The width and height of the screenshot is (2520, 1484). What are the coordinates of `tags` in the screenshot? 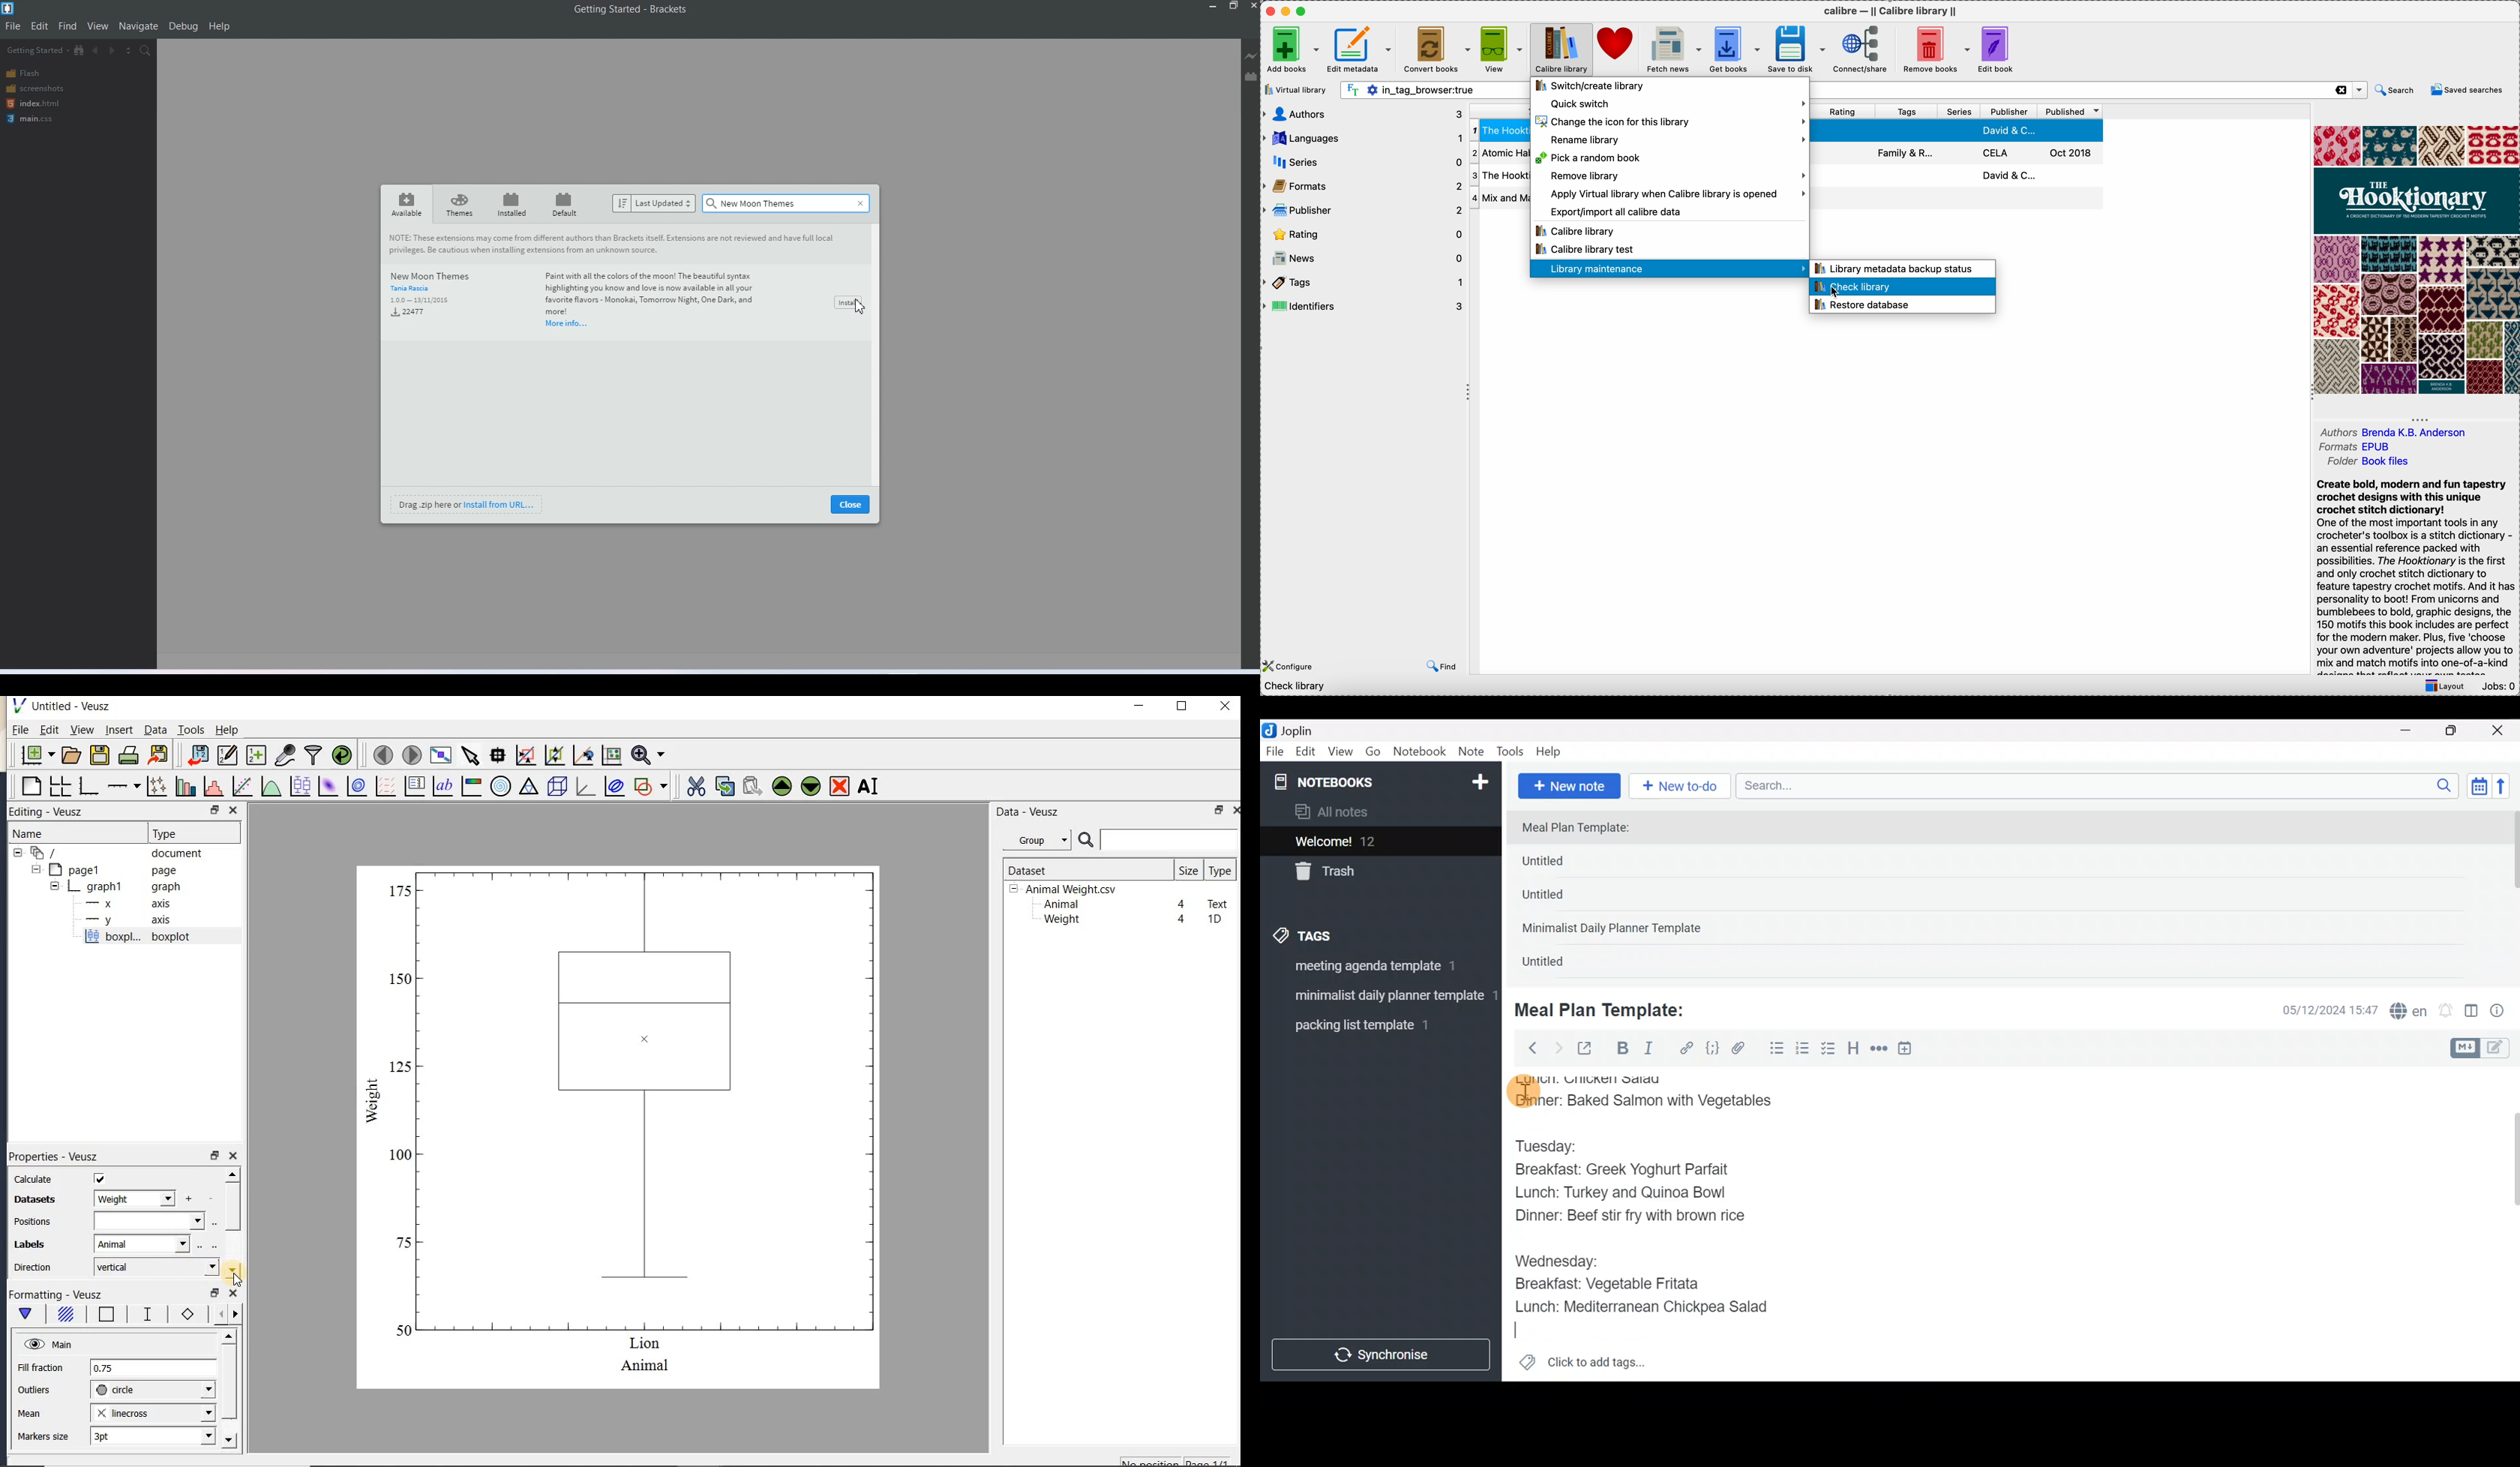 It's located at (1906, 111).